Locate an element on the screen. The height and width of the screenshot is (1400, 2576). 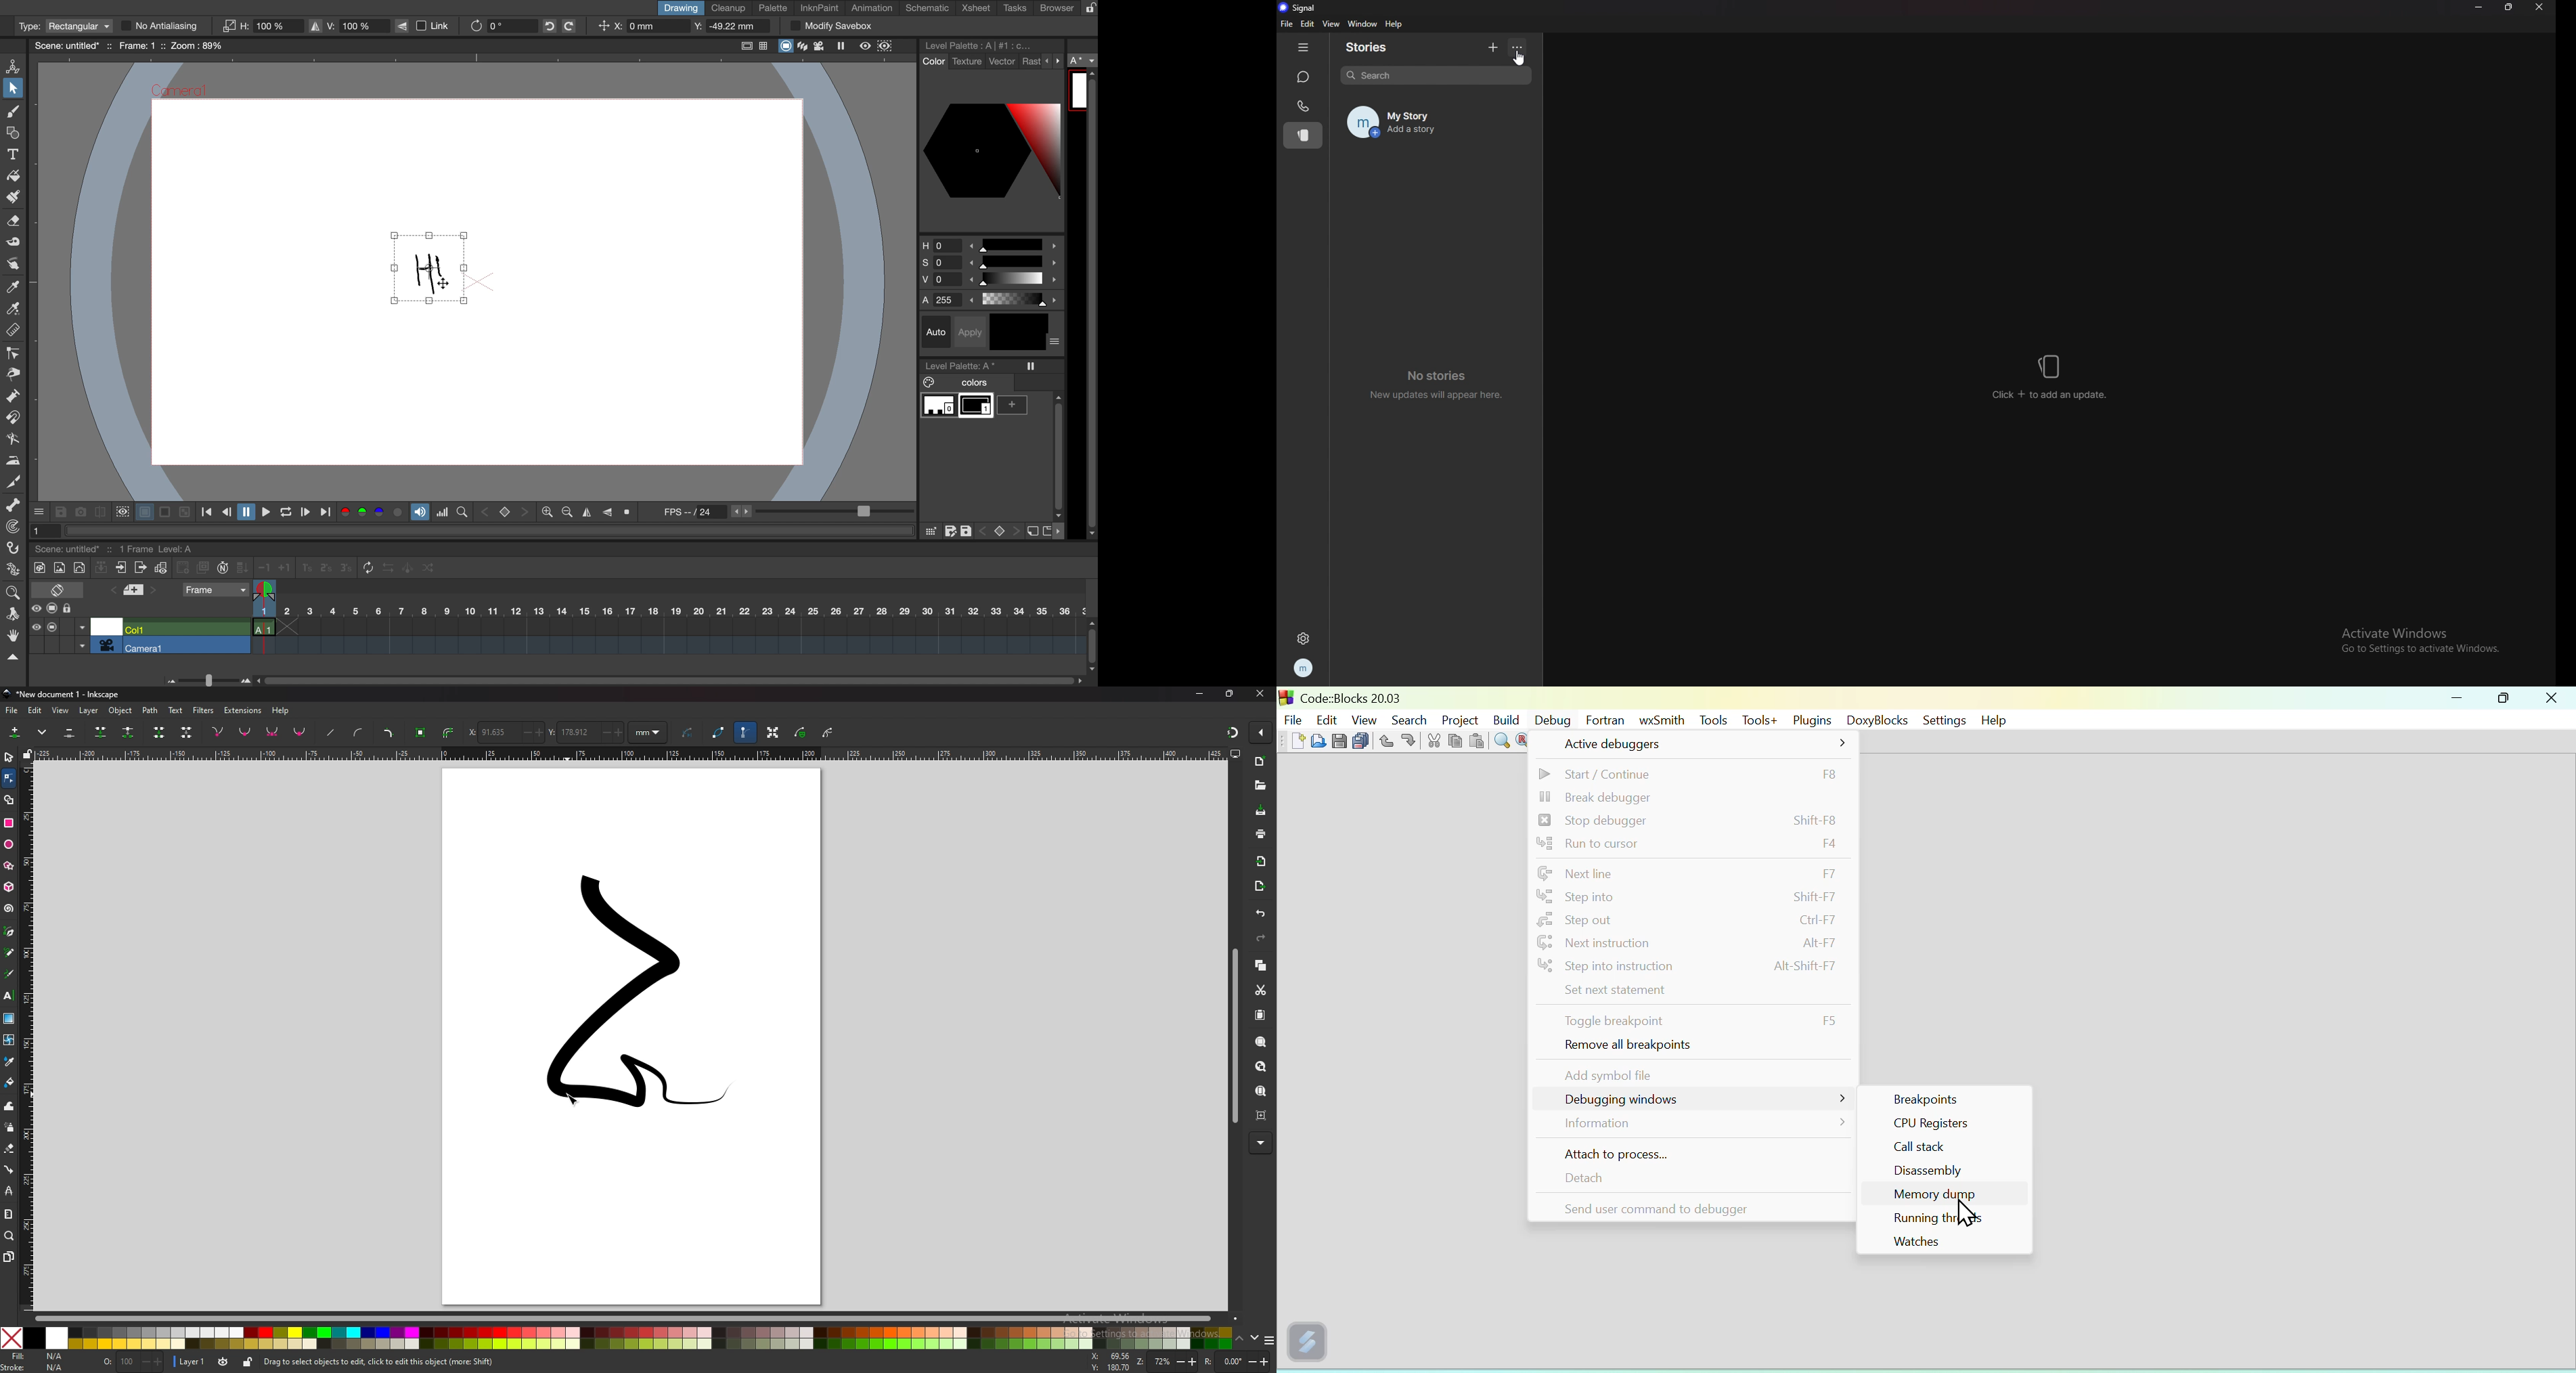
up is located at coordinates (1240, 1339).